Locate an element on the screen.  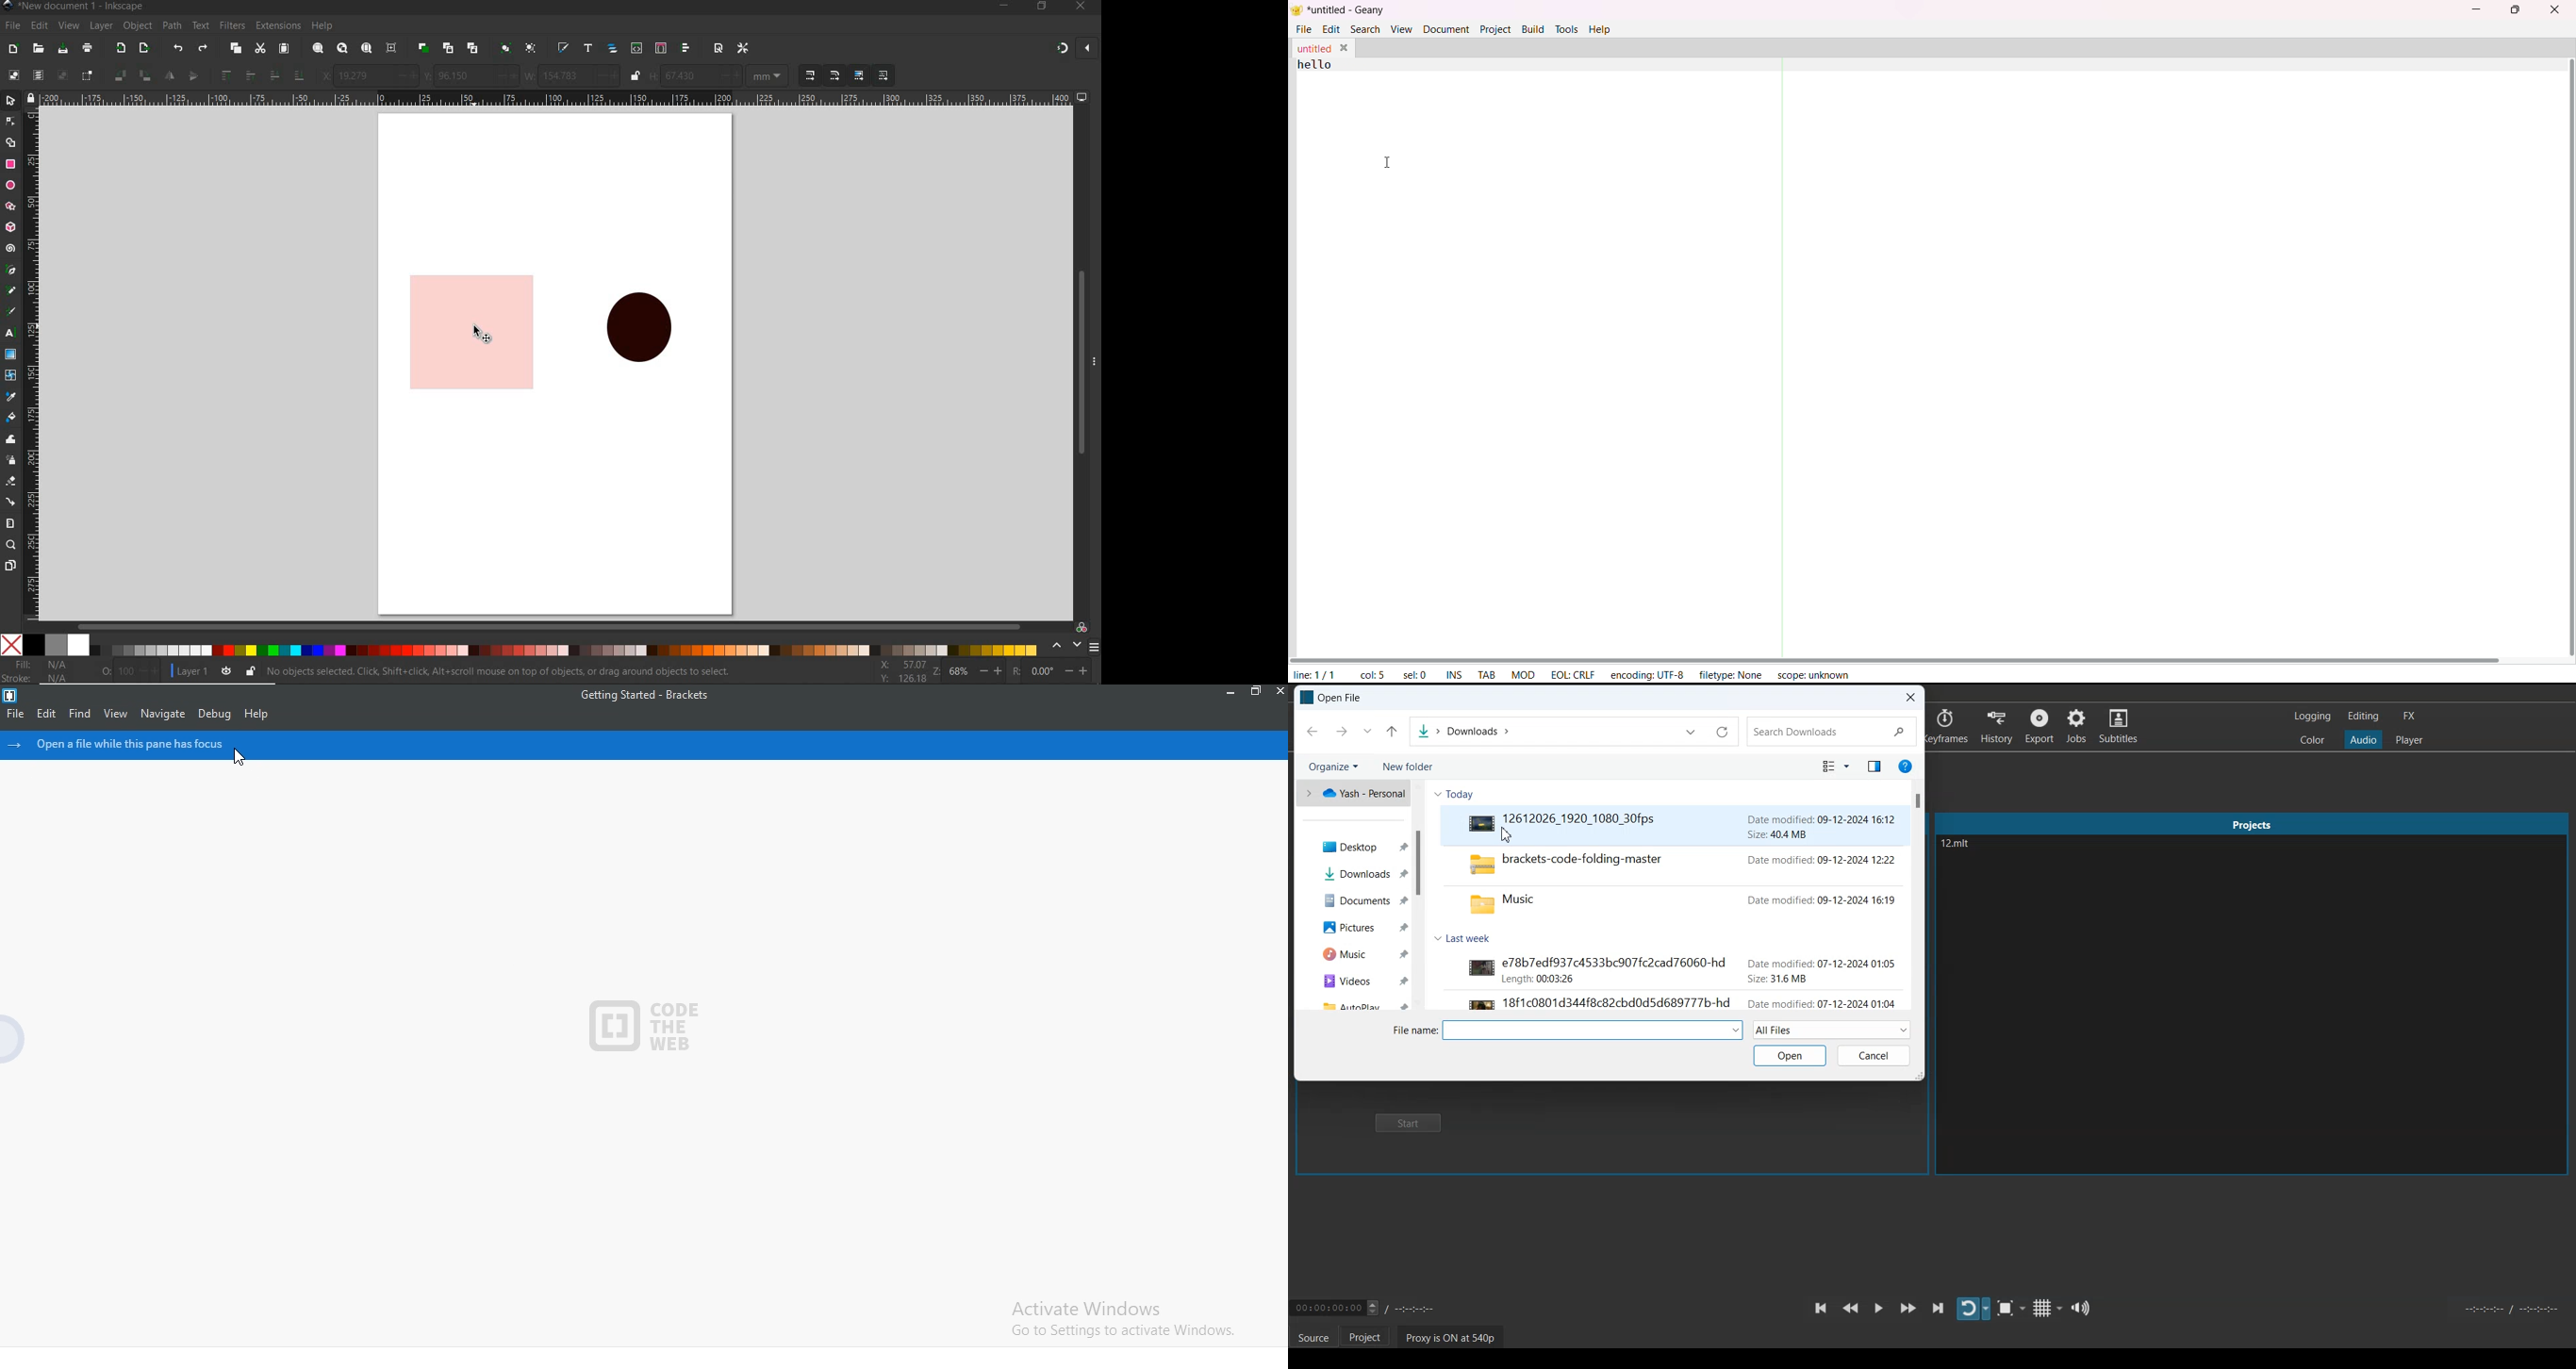
logo is located at coordinates (1297, 10).